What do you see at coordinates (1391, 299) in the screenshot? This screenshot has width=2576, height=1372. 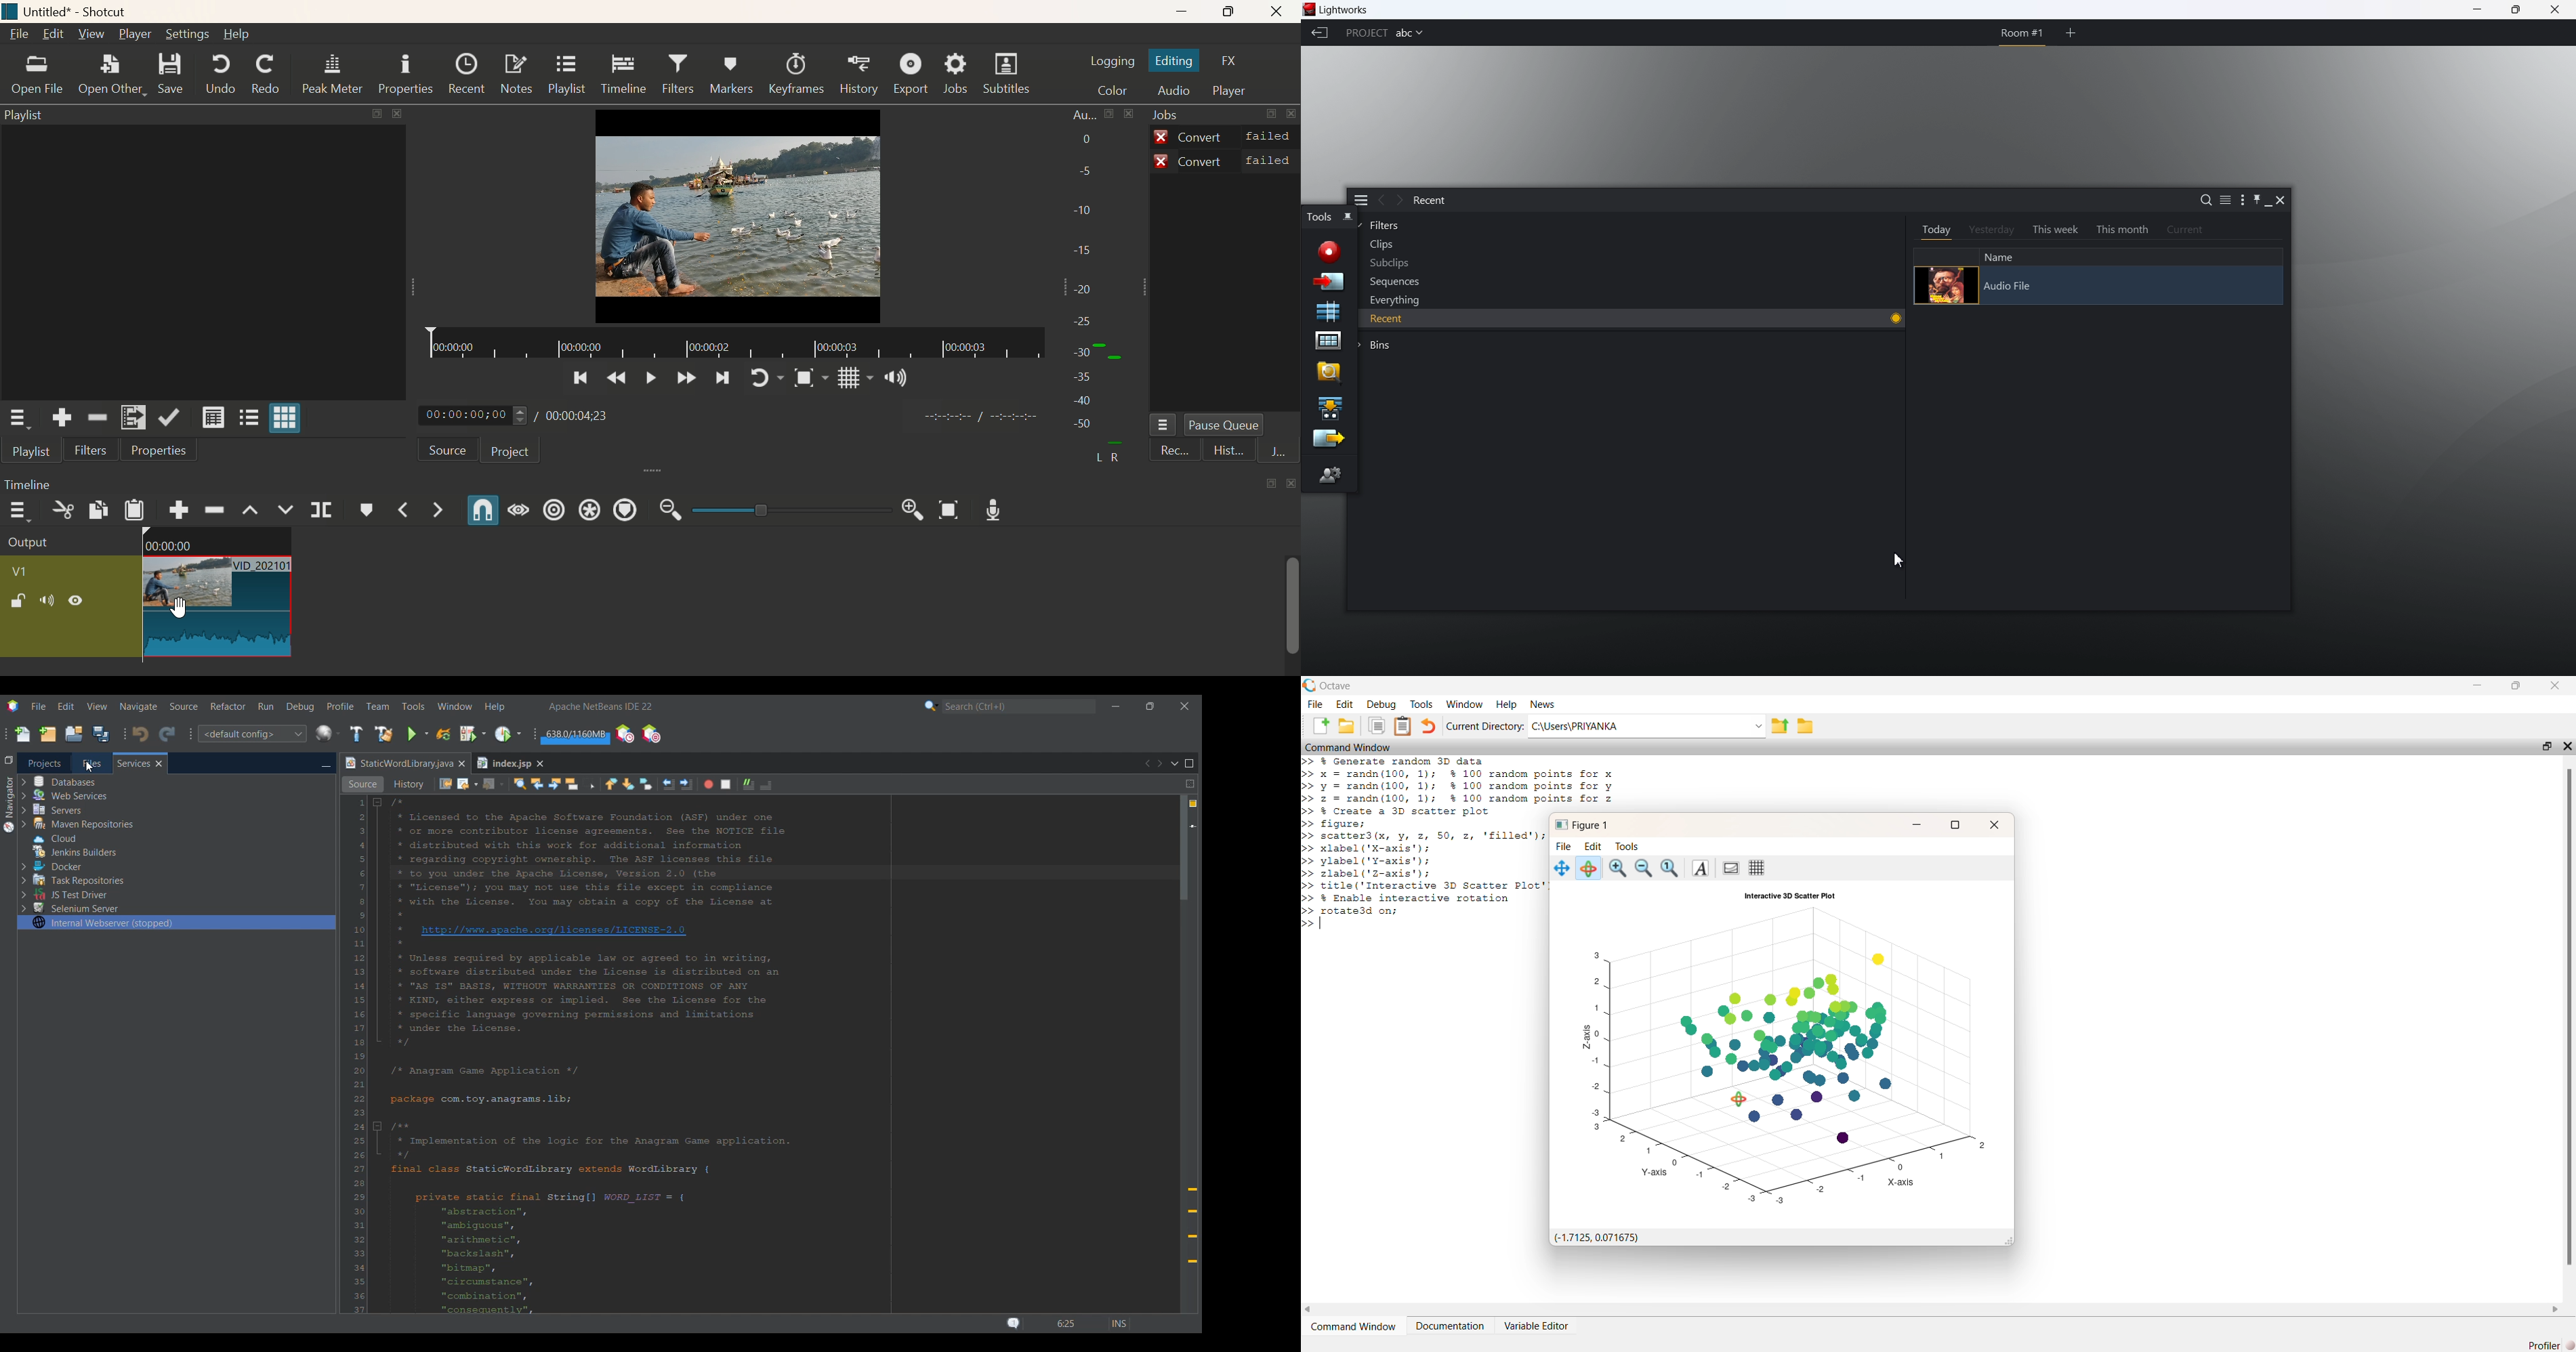 I see `everything` at bounding box center [1391, 299].